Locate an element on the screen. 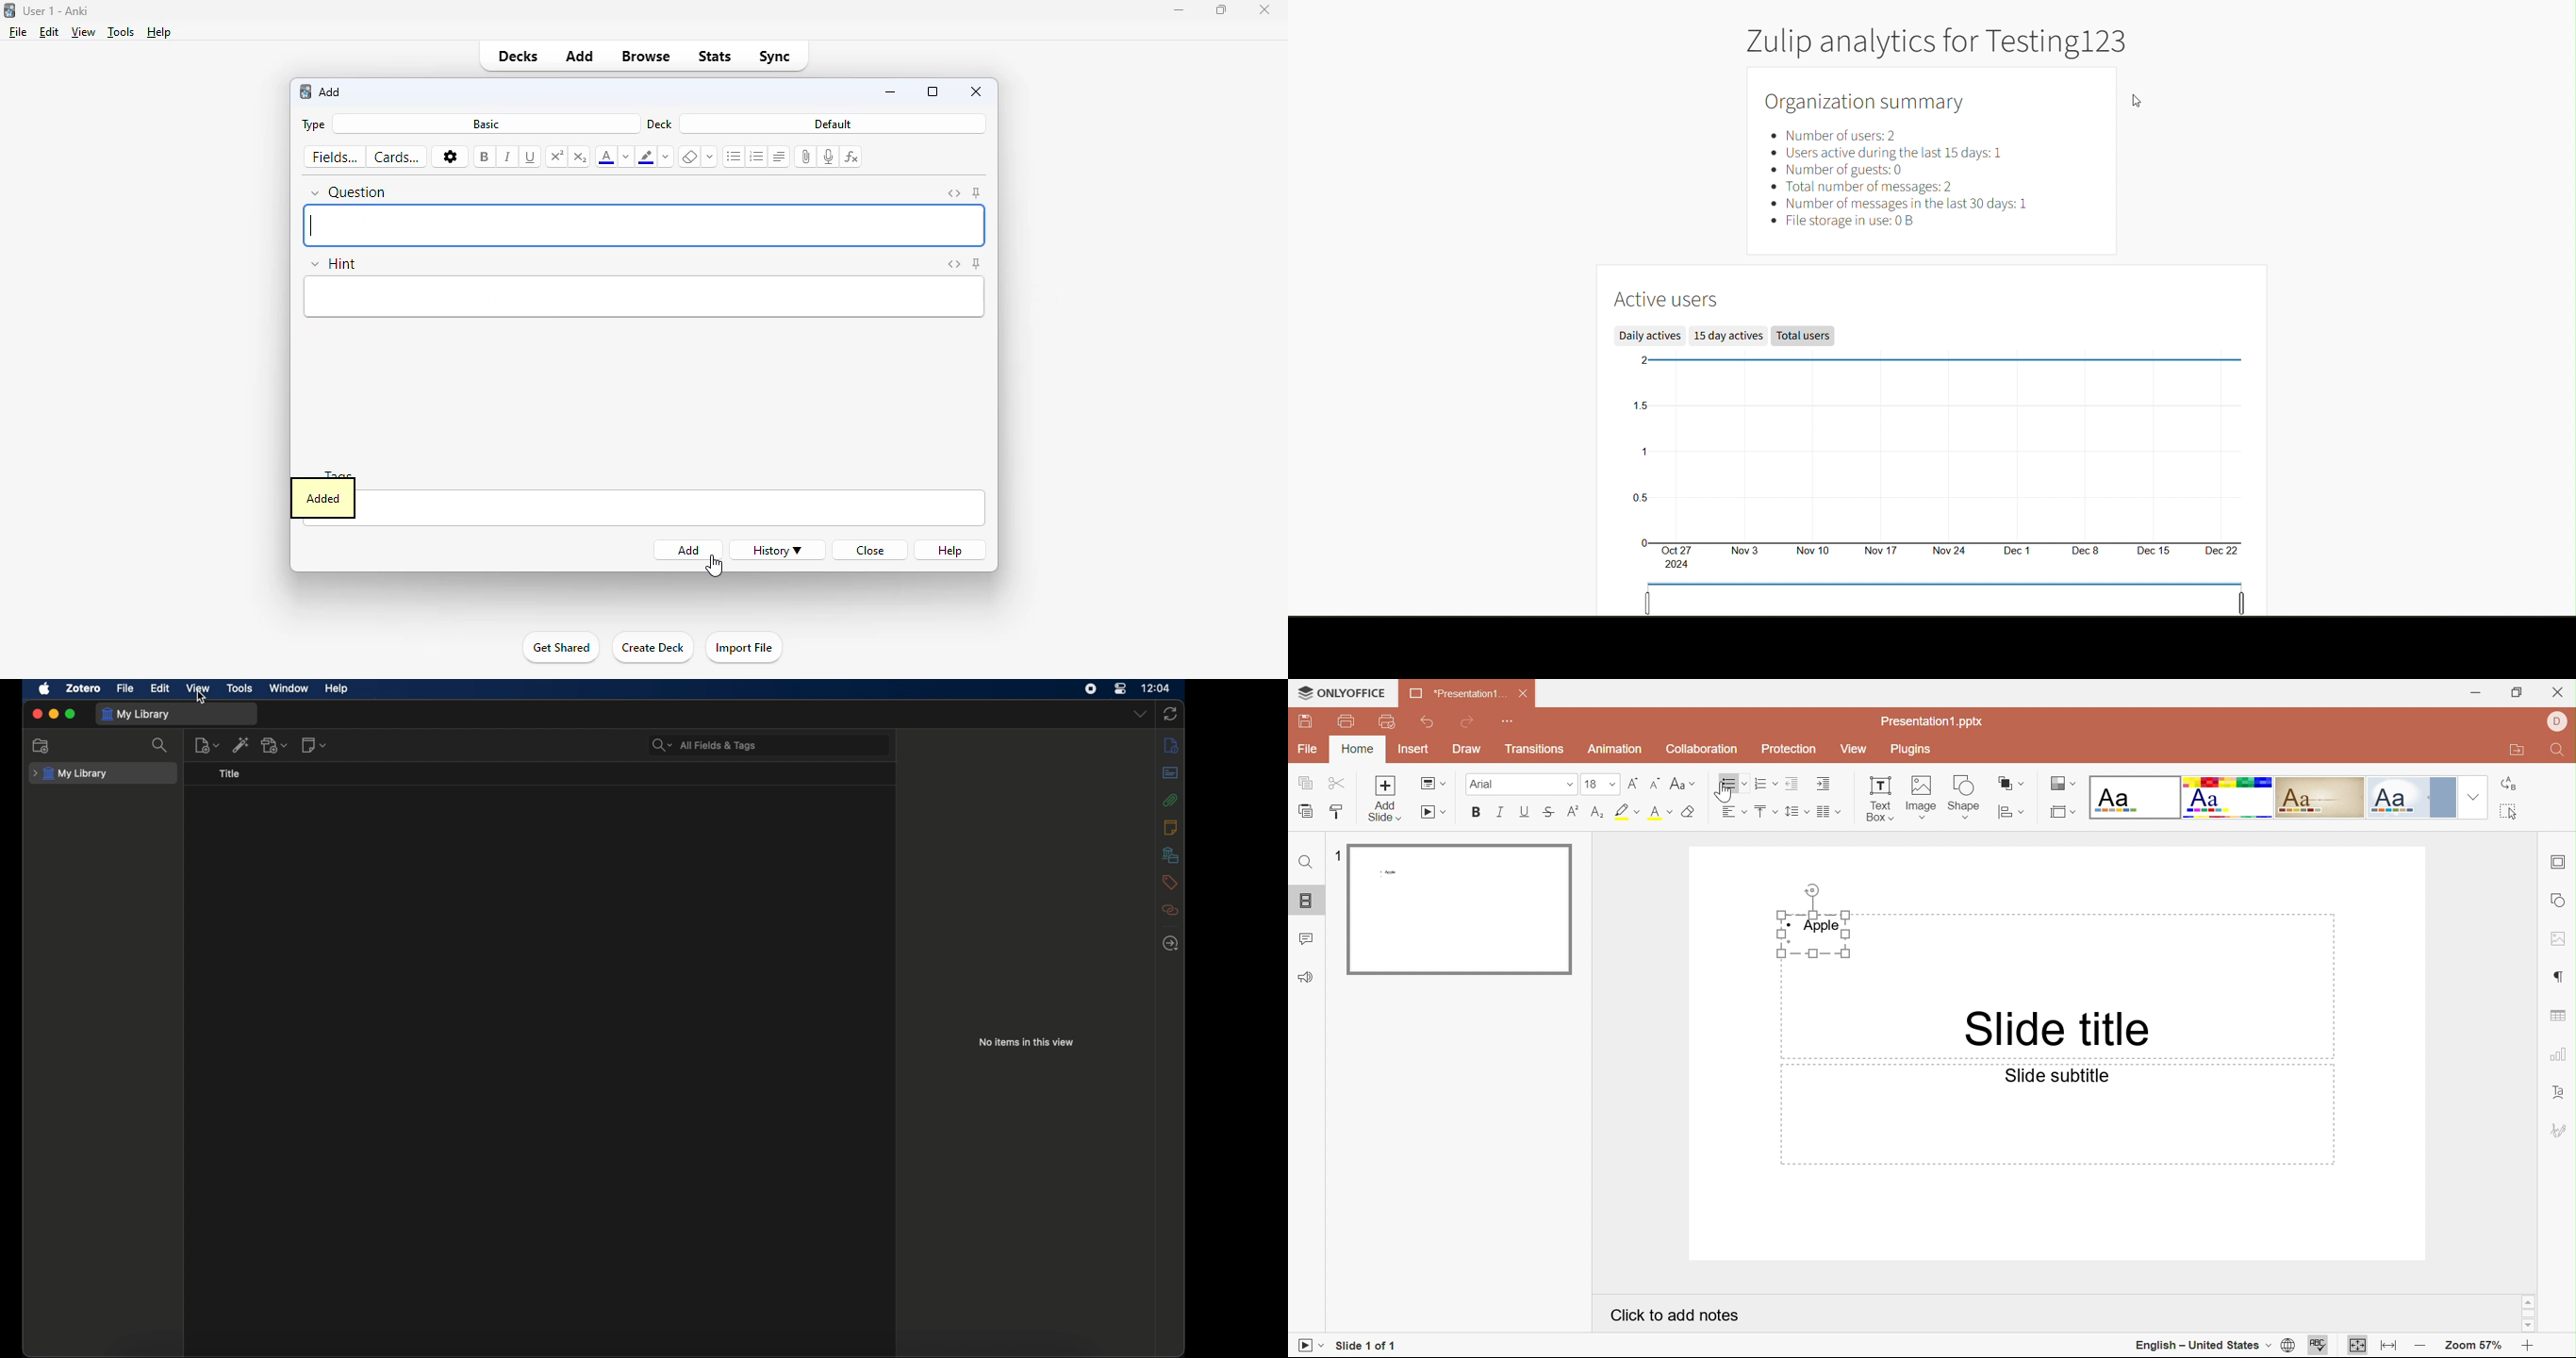 The width and height of the screenshot is (2576, 1372). logo is located at coordinates (305, 91).